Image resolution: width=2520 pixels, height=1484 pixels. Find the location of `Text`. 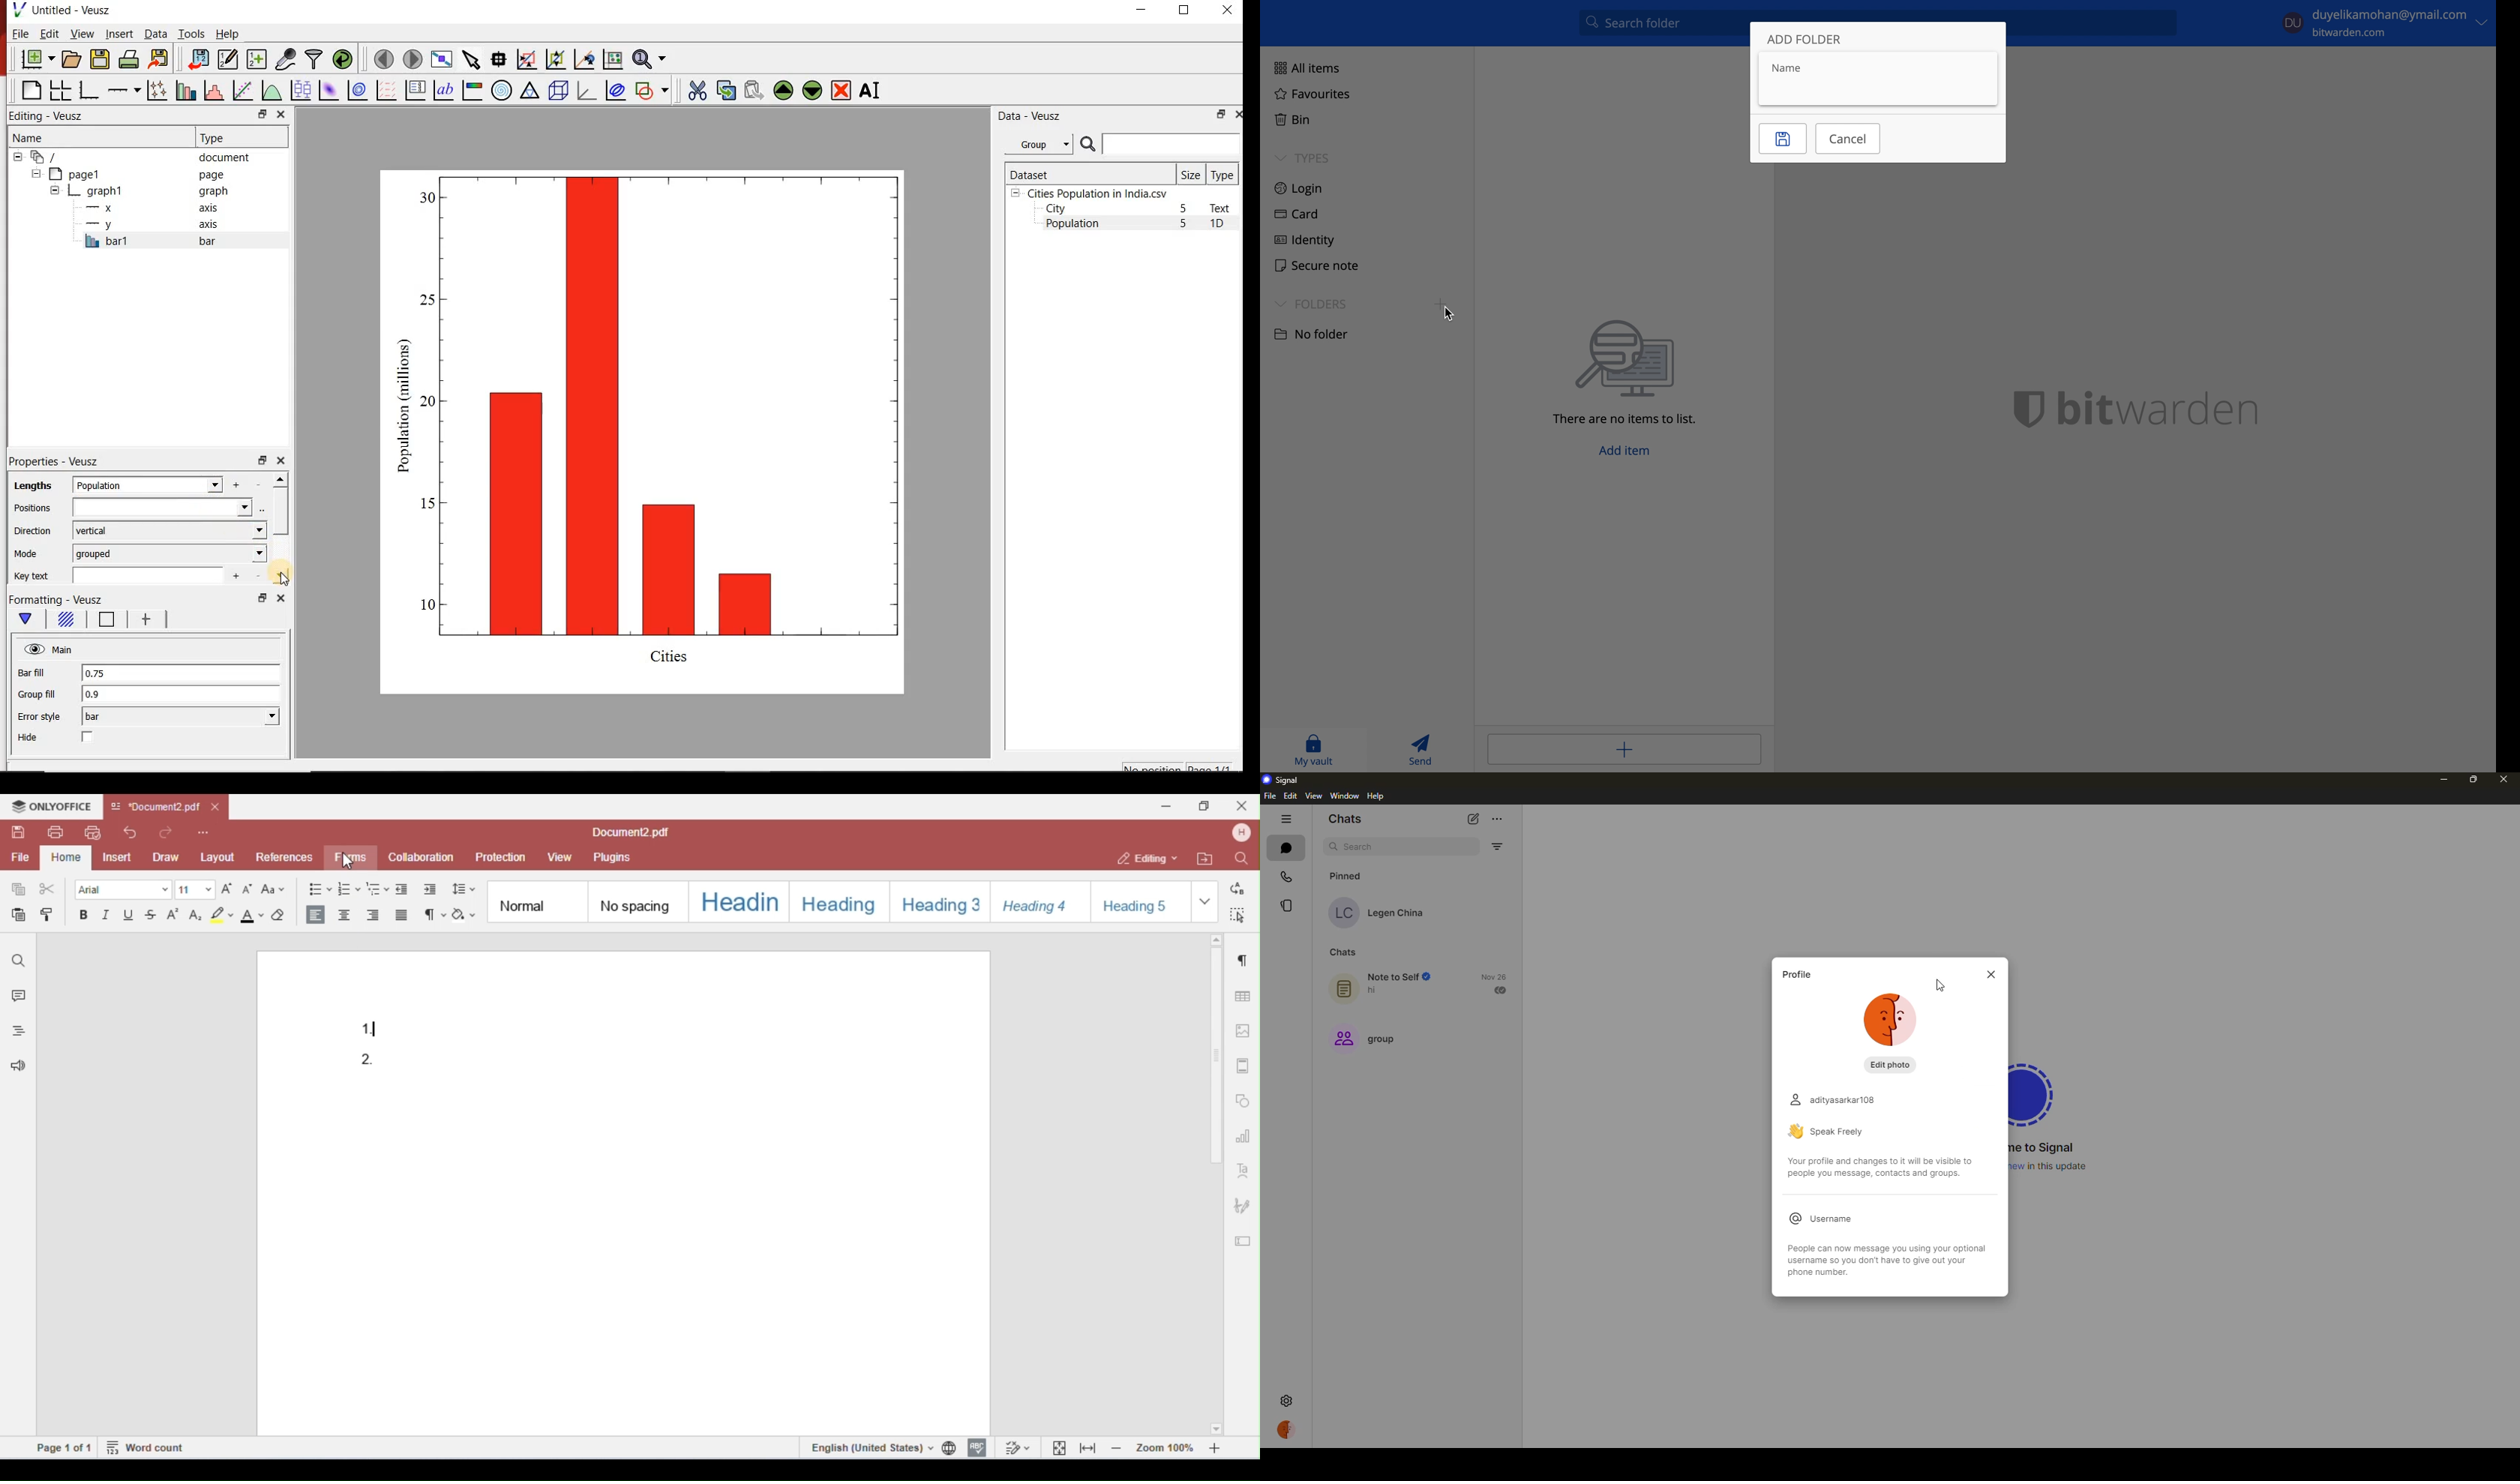

Text is located at coordinates (1223, 208).